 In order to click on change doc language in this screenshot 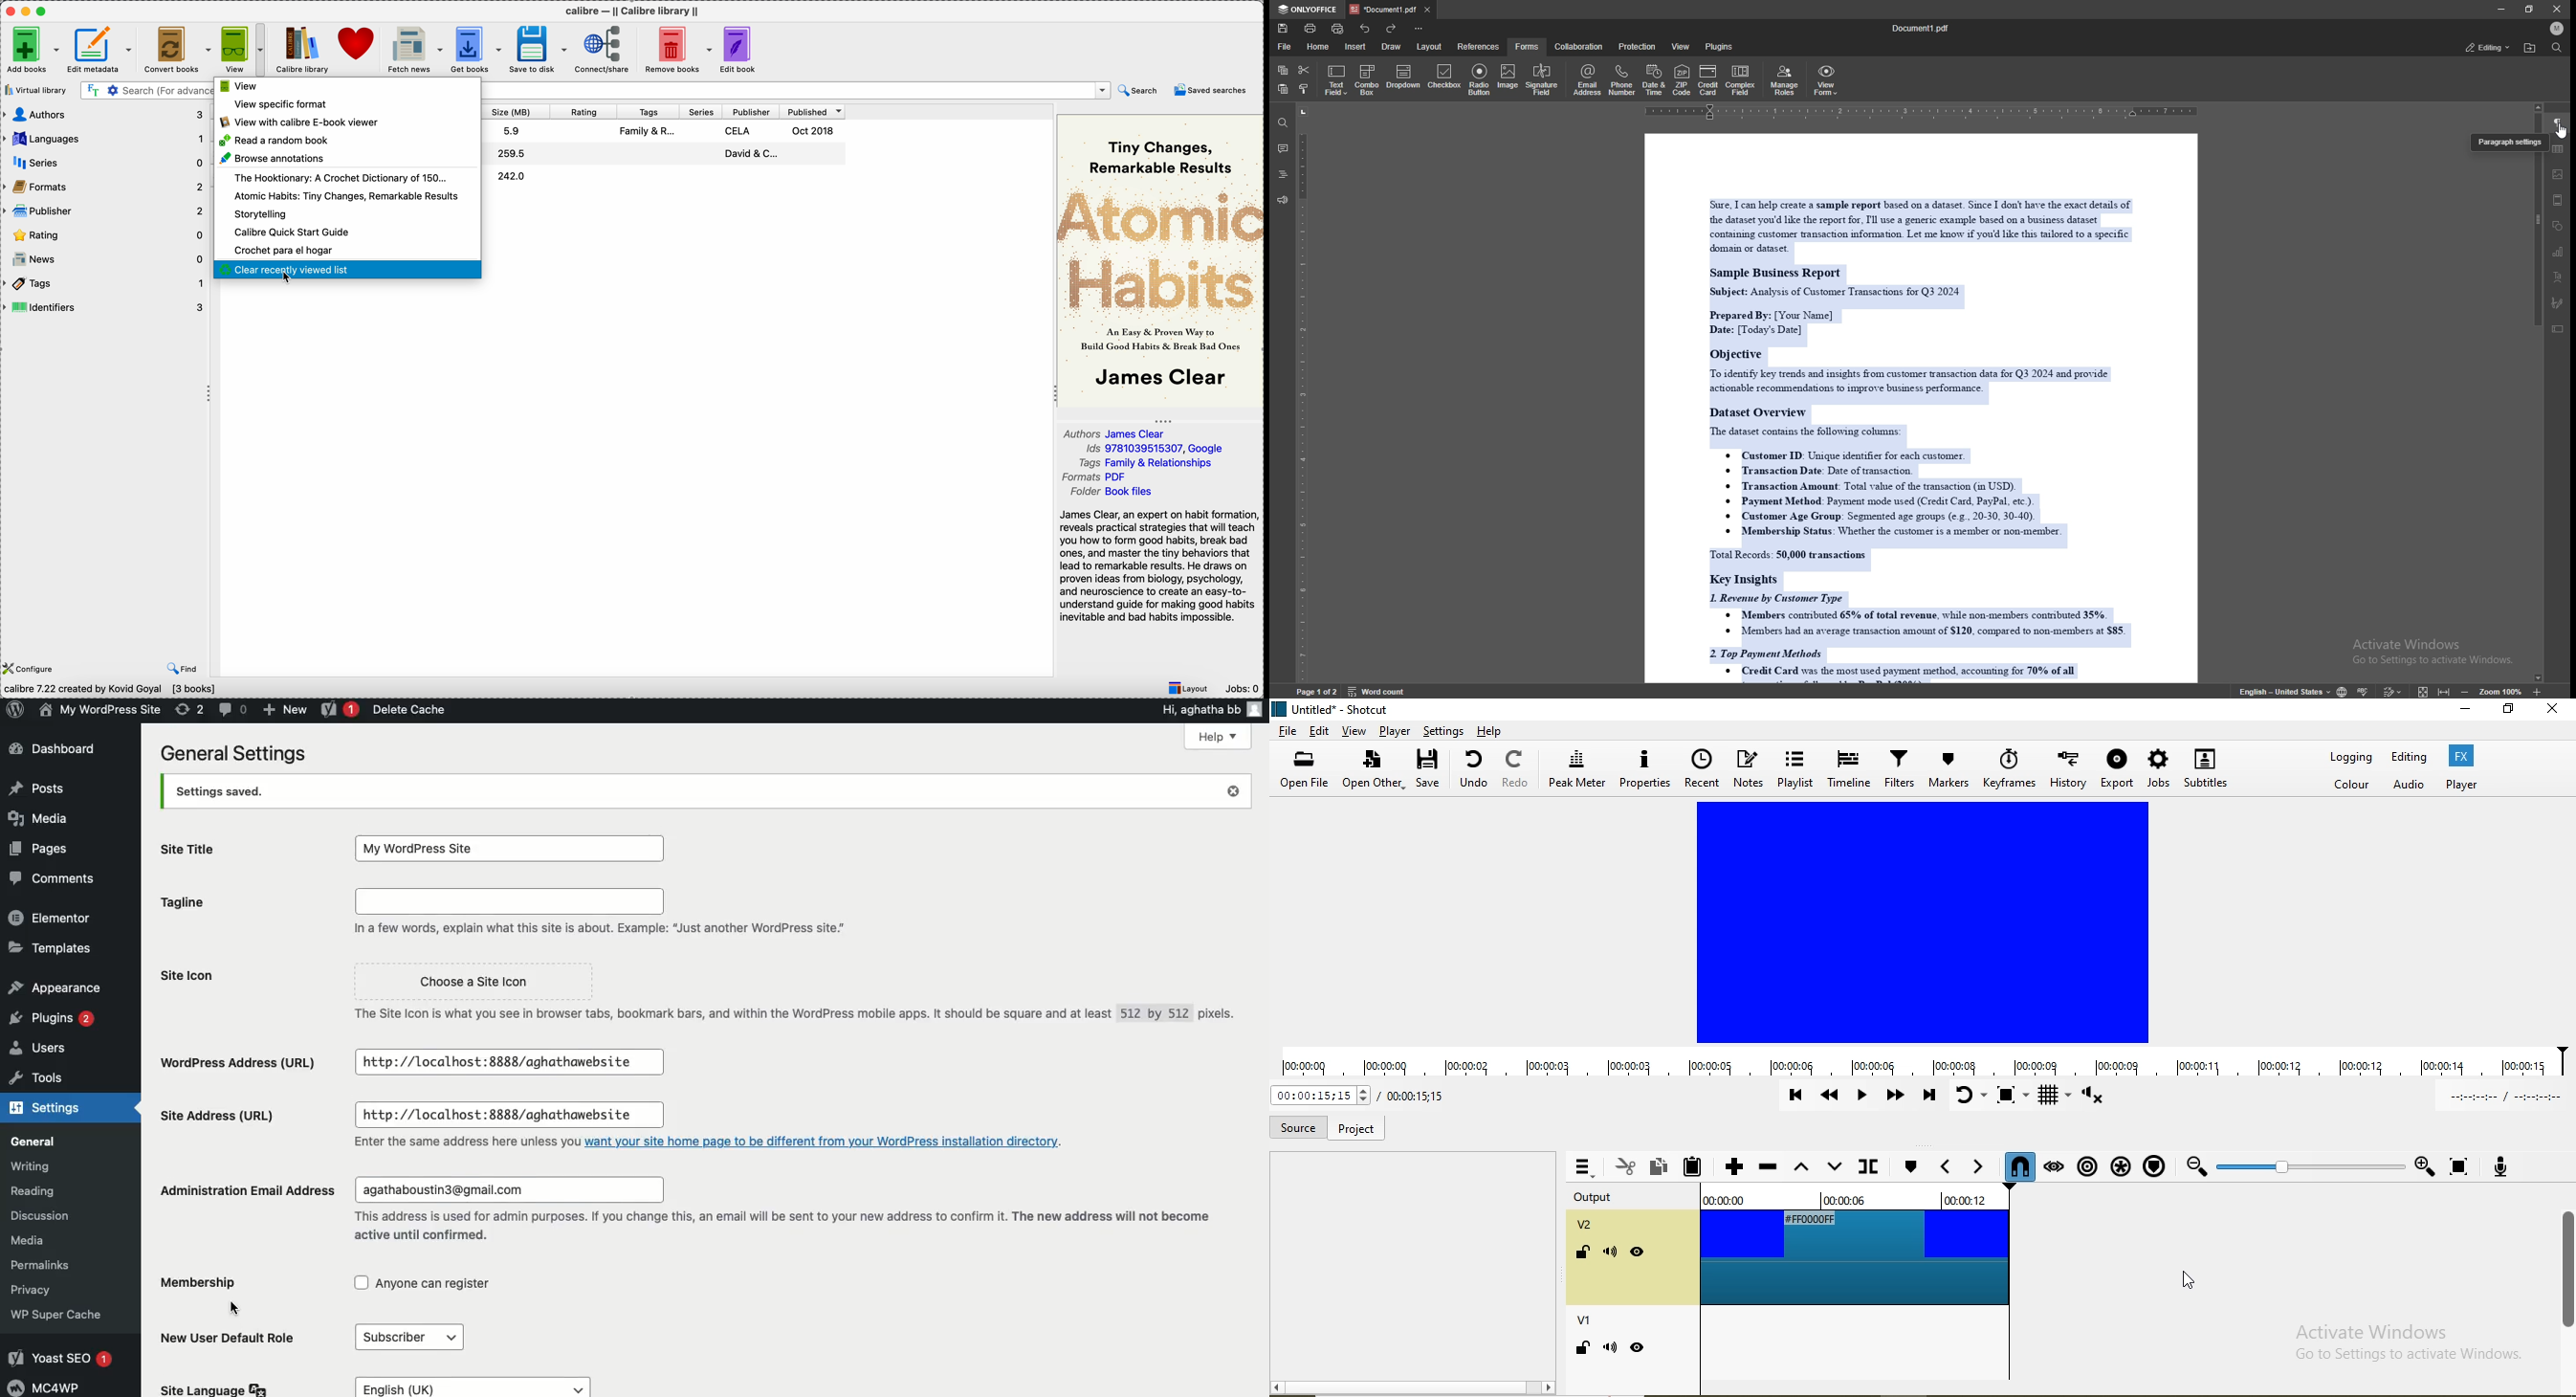, I will do `click(2343, 690)`.